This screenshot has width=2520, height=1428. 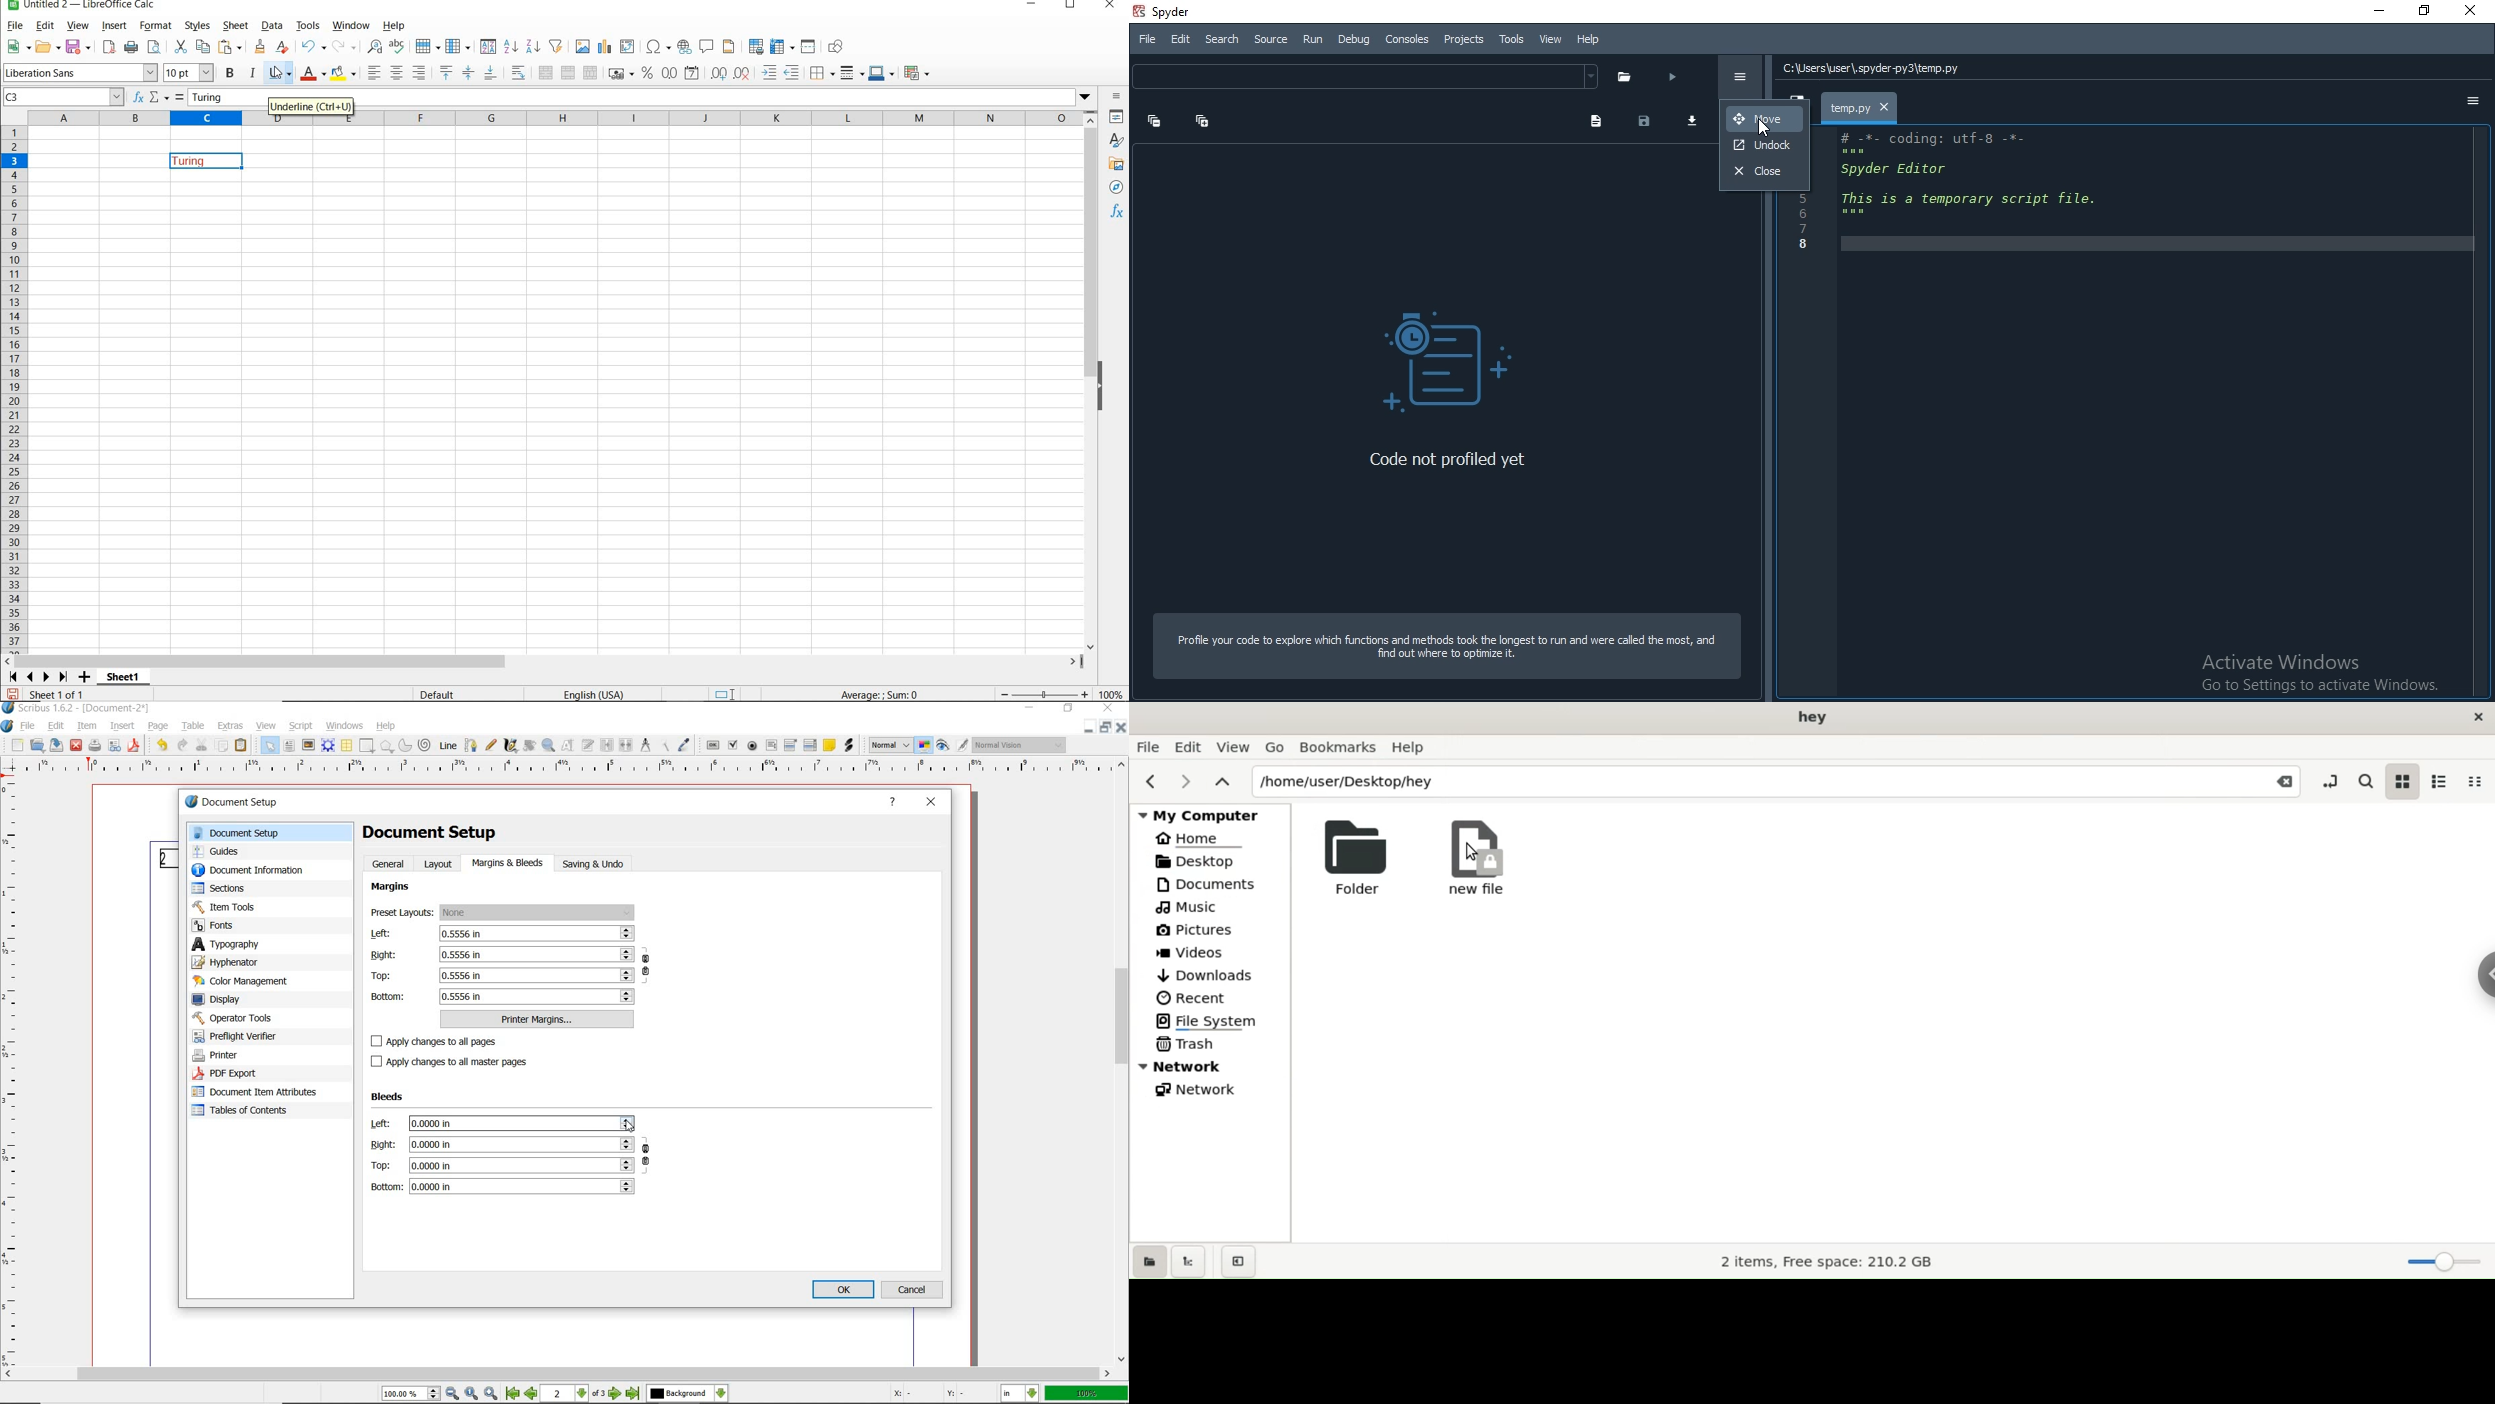 I want to click on arc, so click(x=405, y=746).